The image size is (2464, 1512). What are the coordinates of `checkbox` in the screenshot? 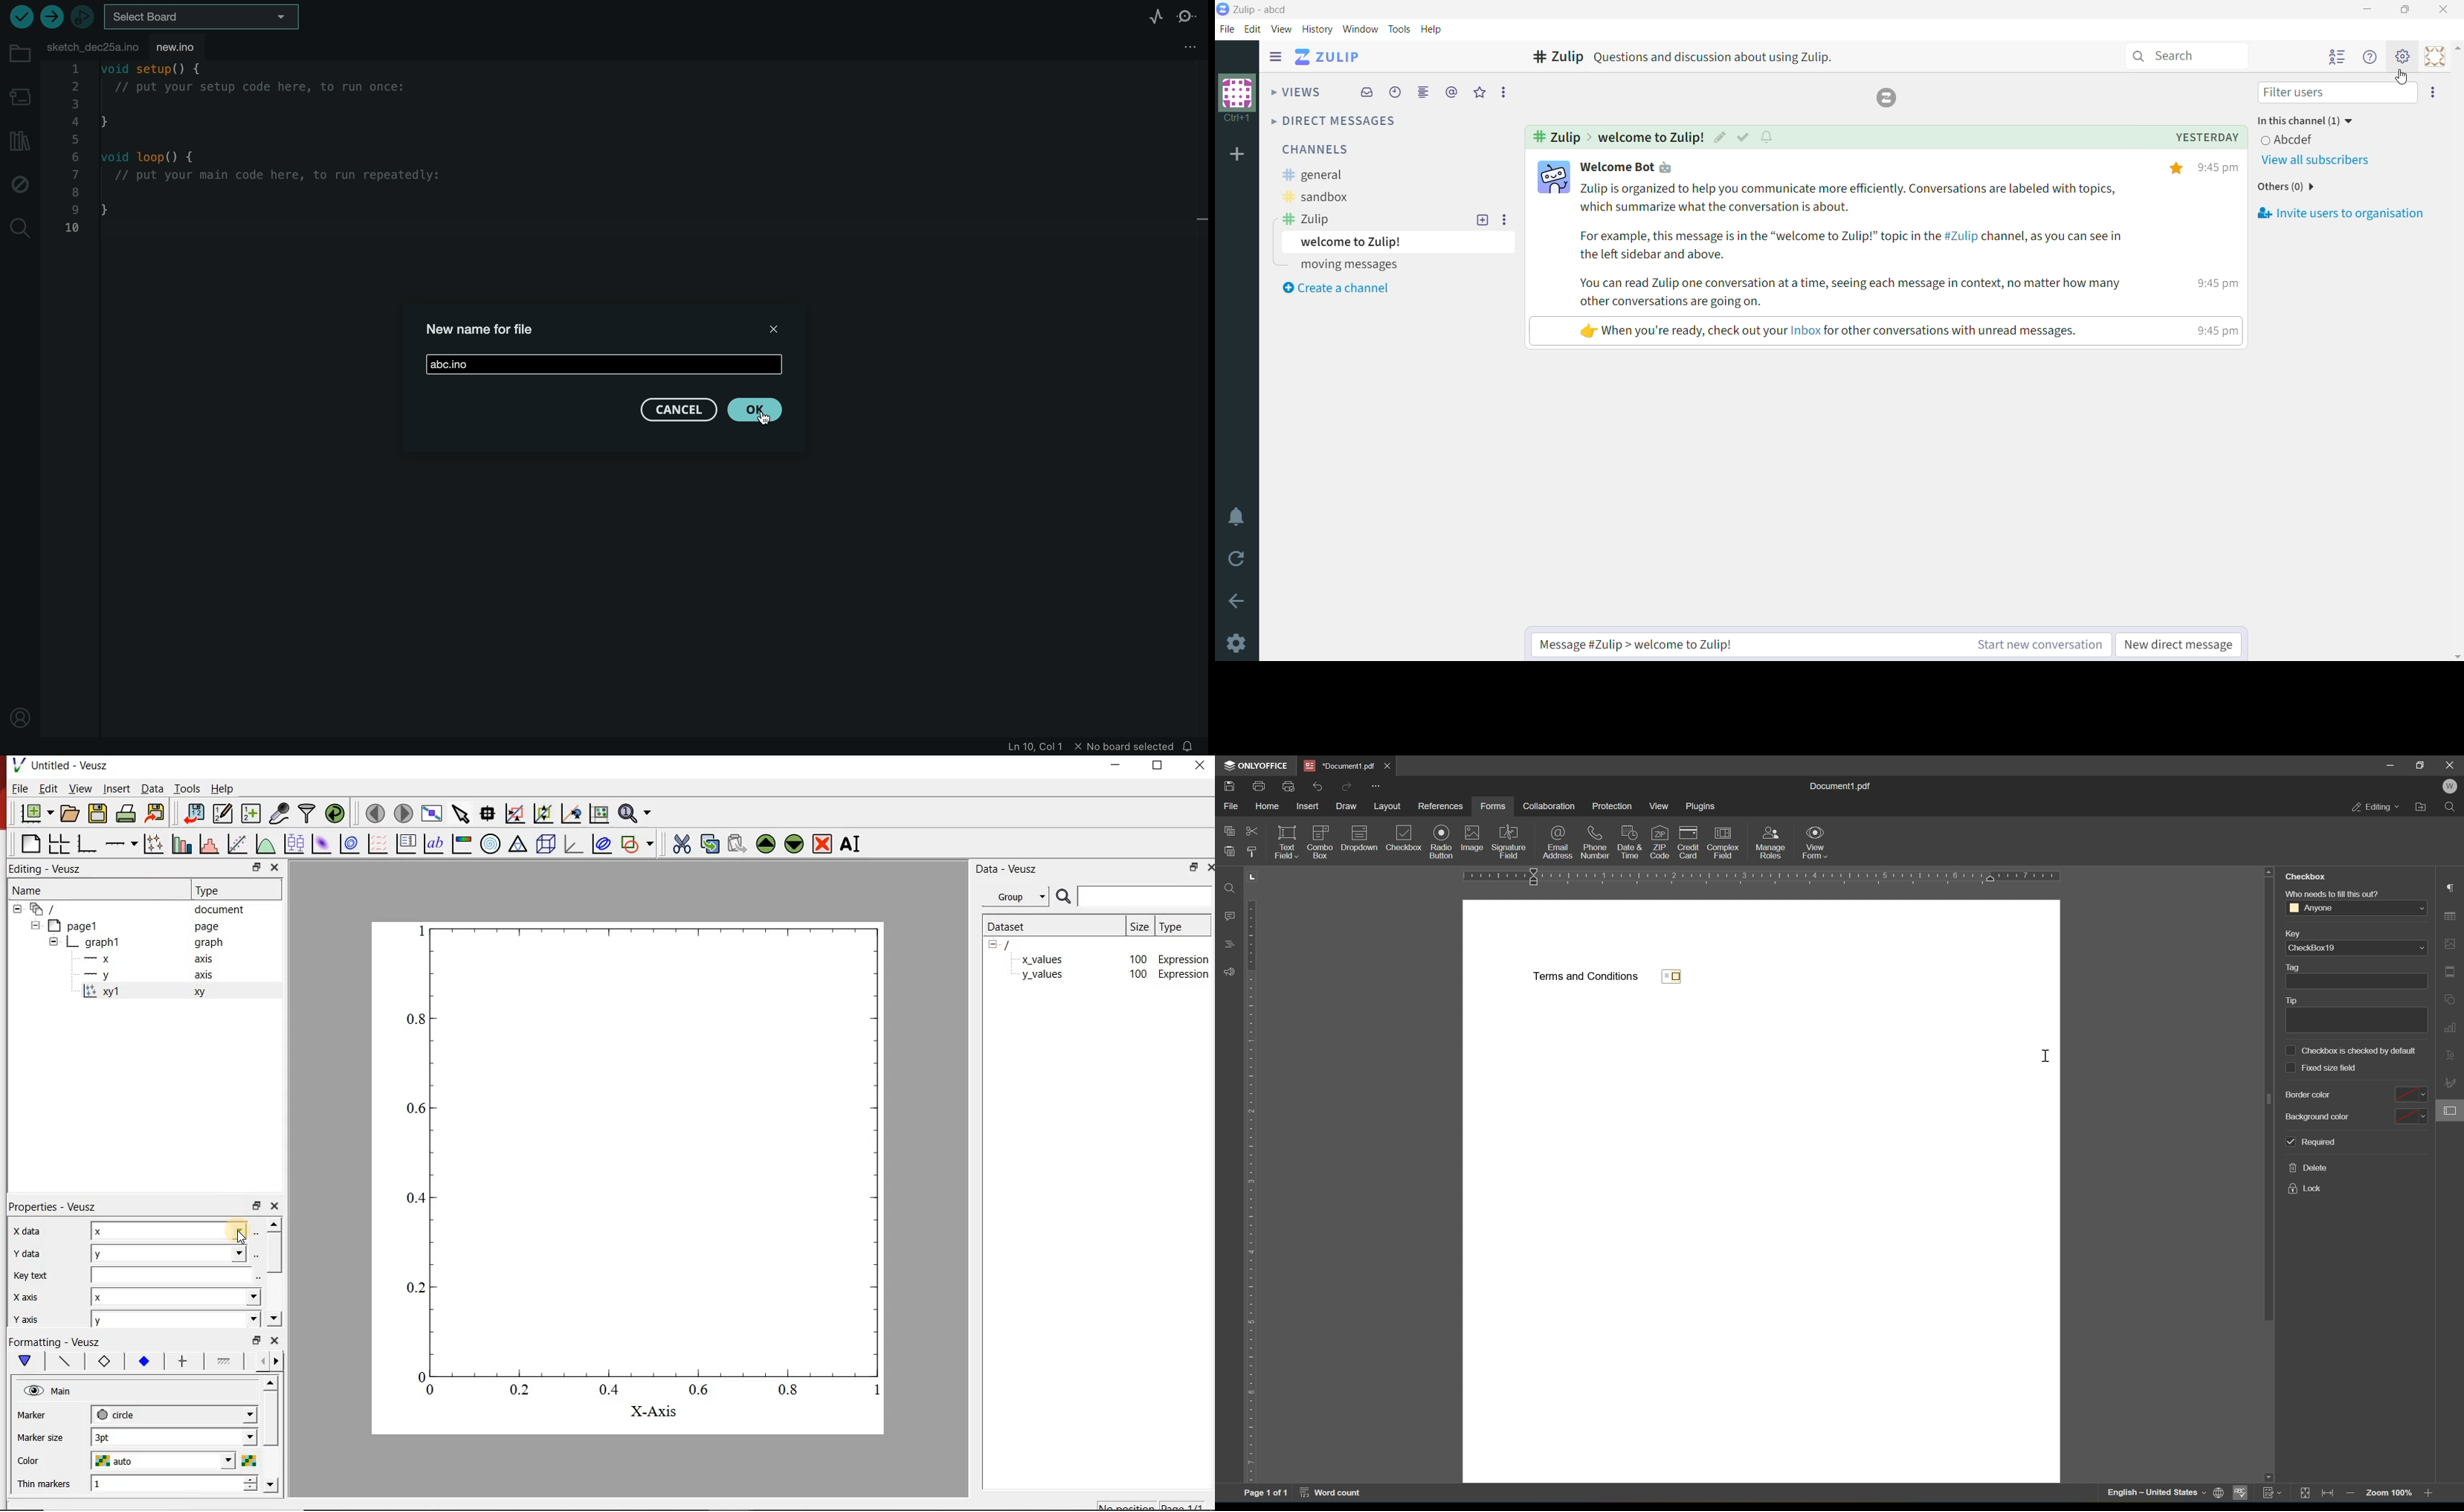 It's located at (1397, 838).